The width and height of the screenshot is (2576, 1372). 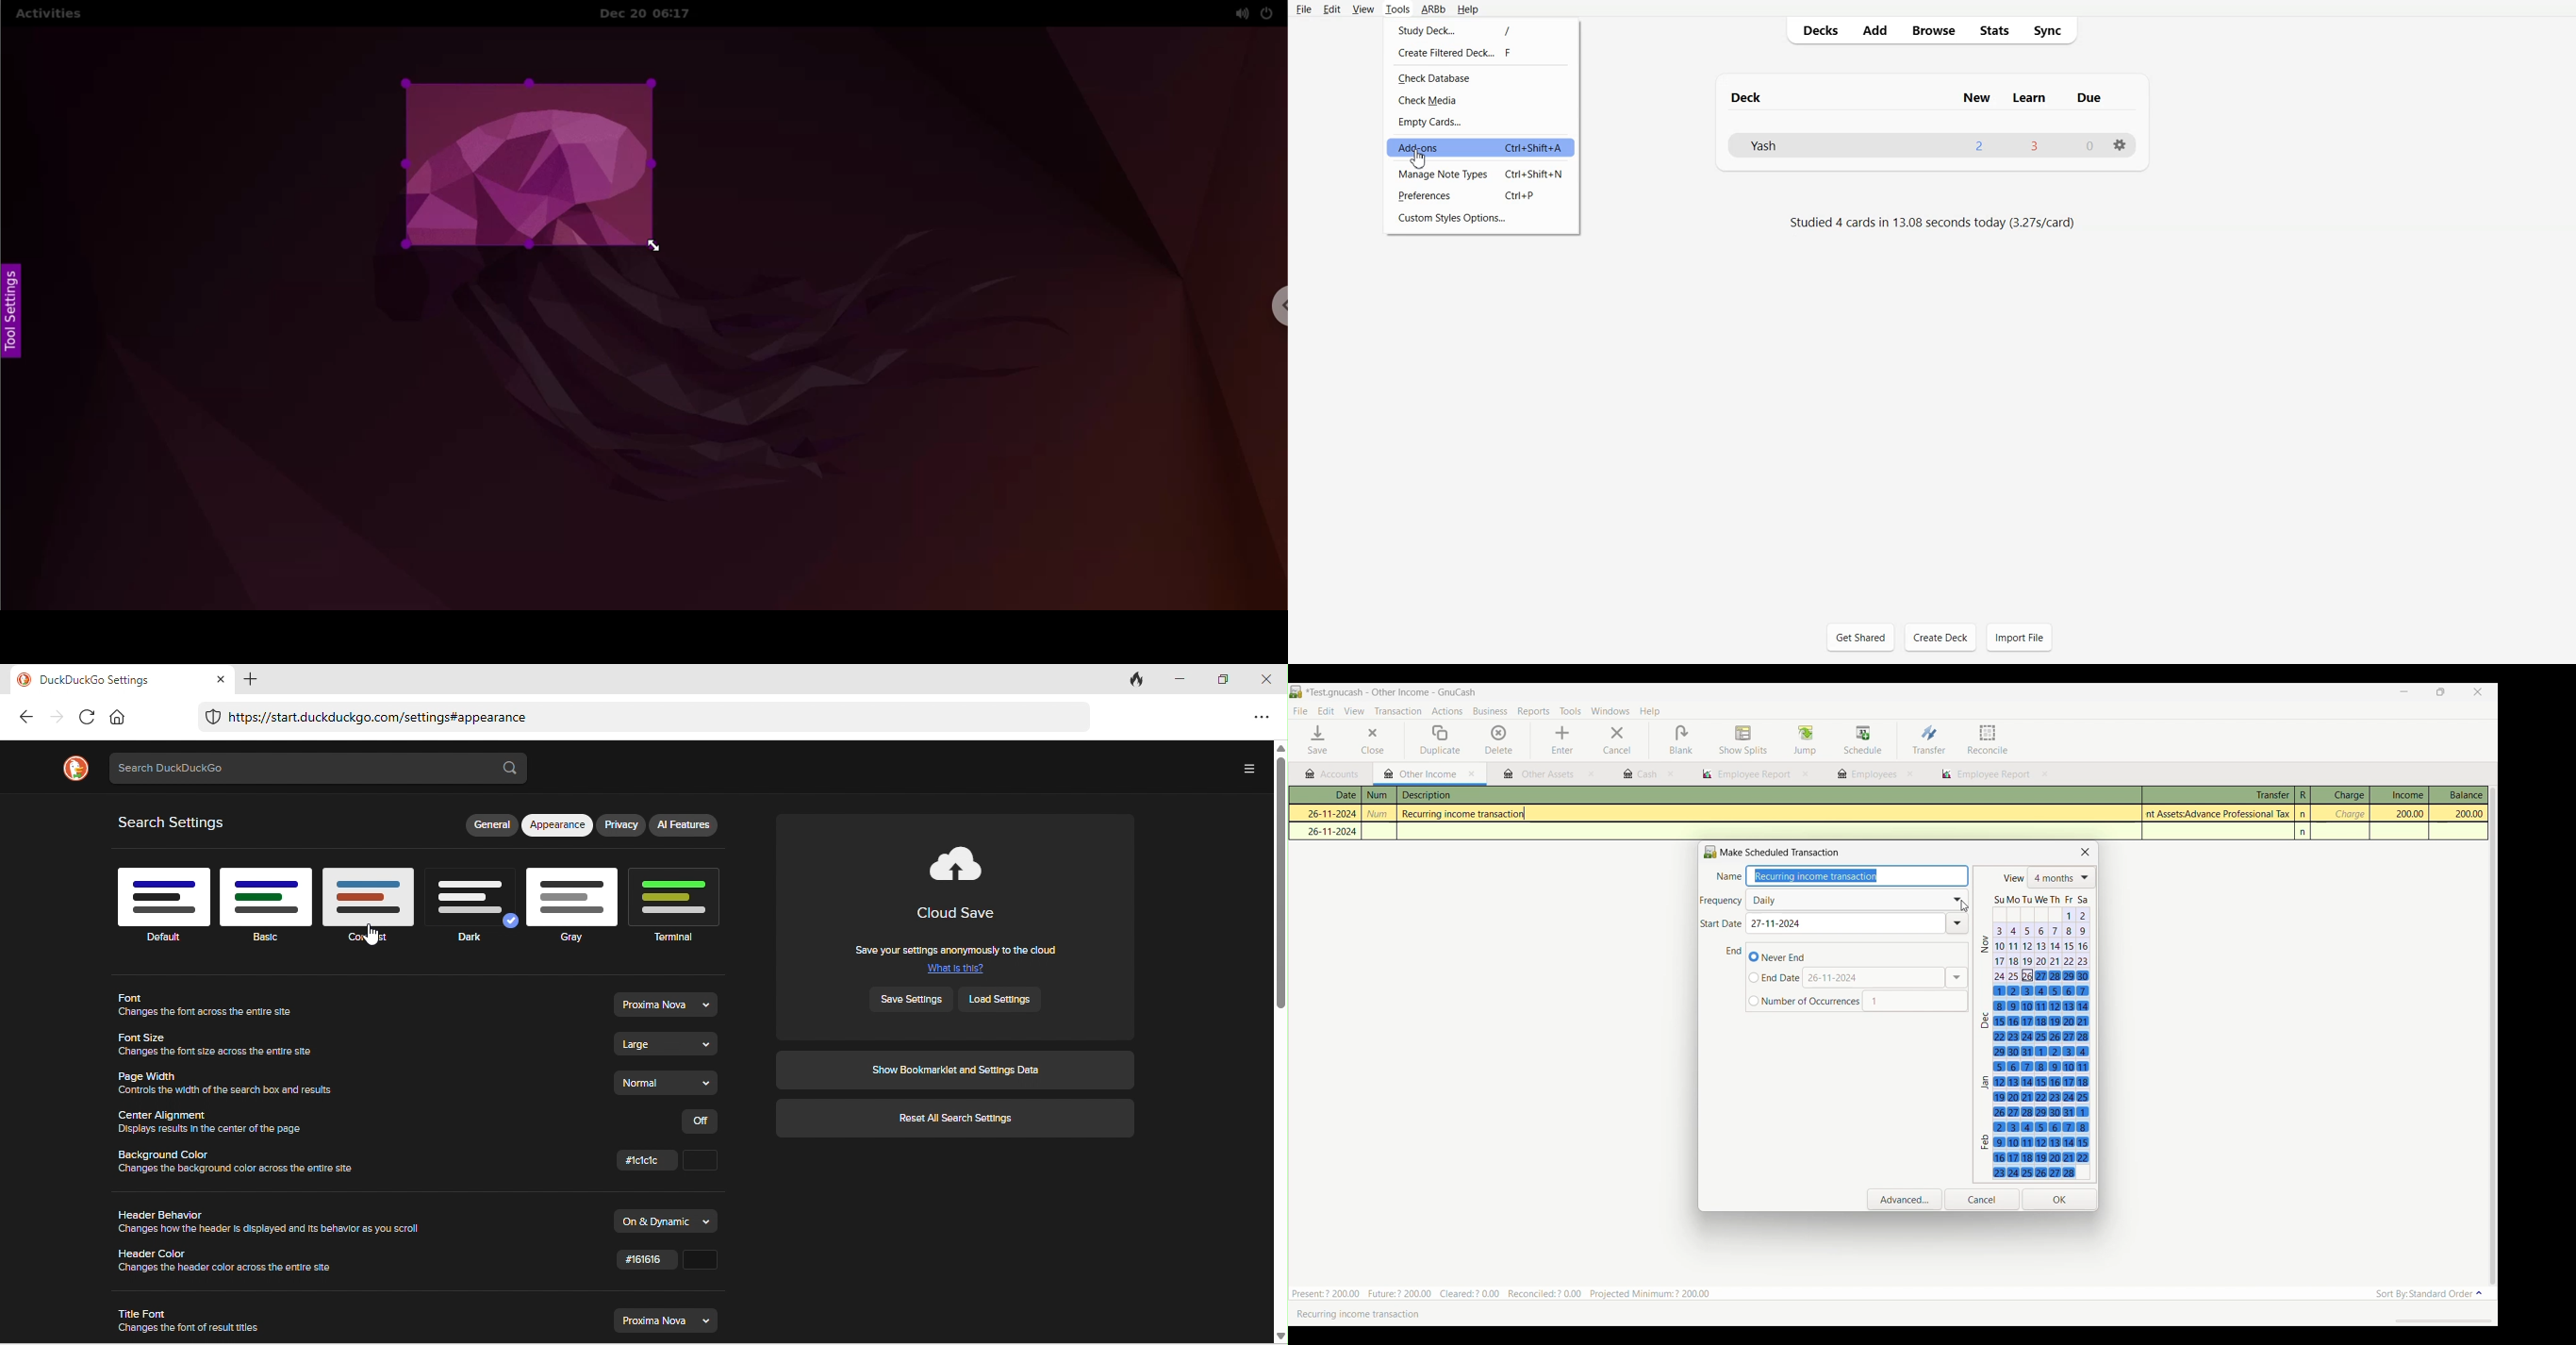 I want to click on power options, so click(x=1267, y=13).